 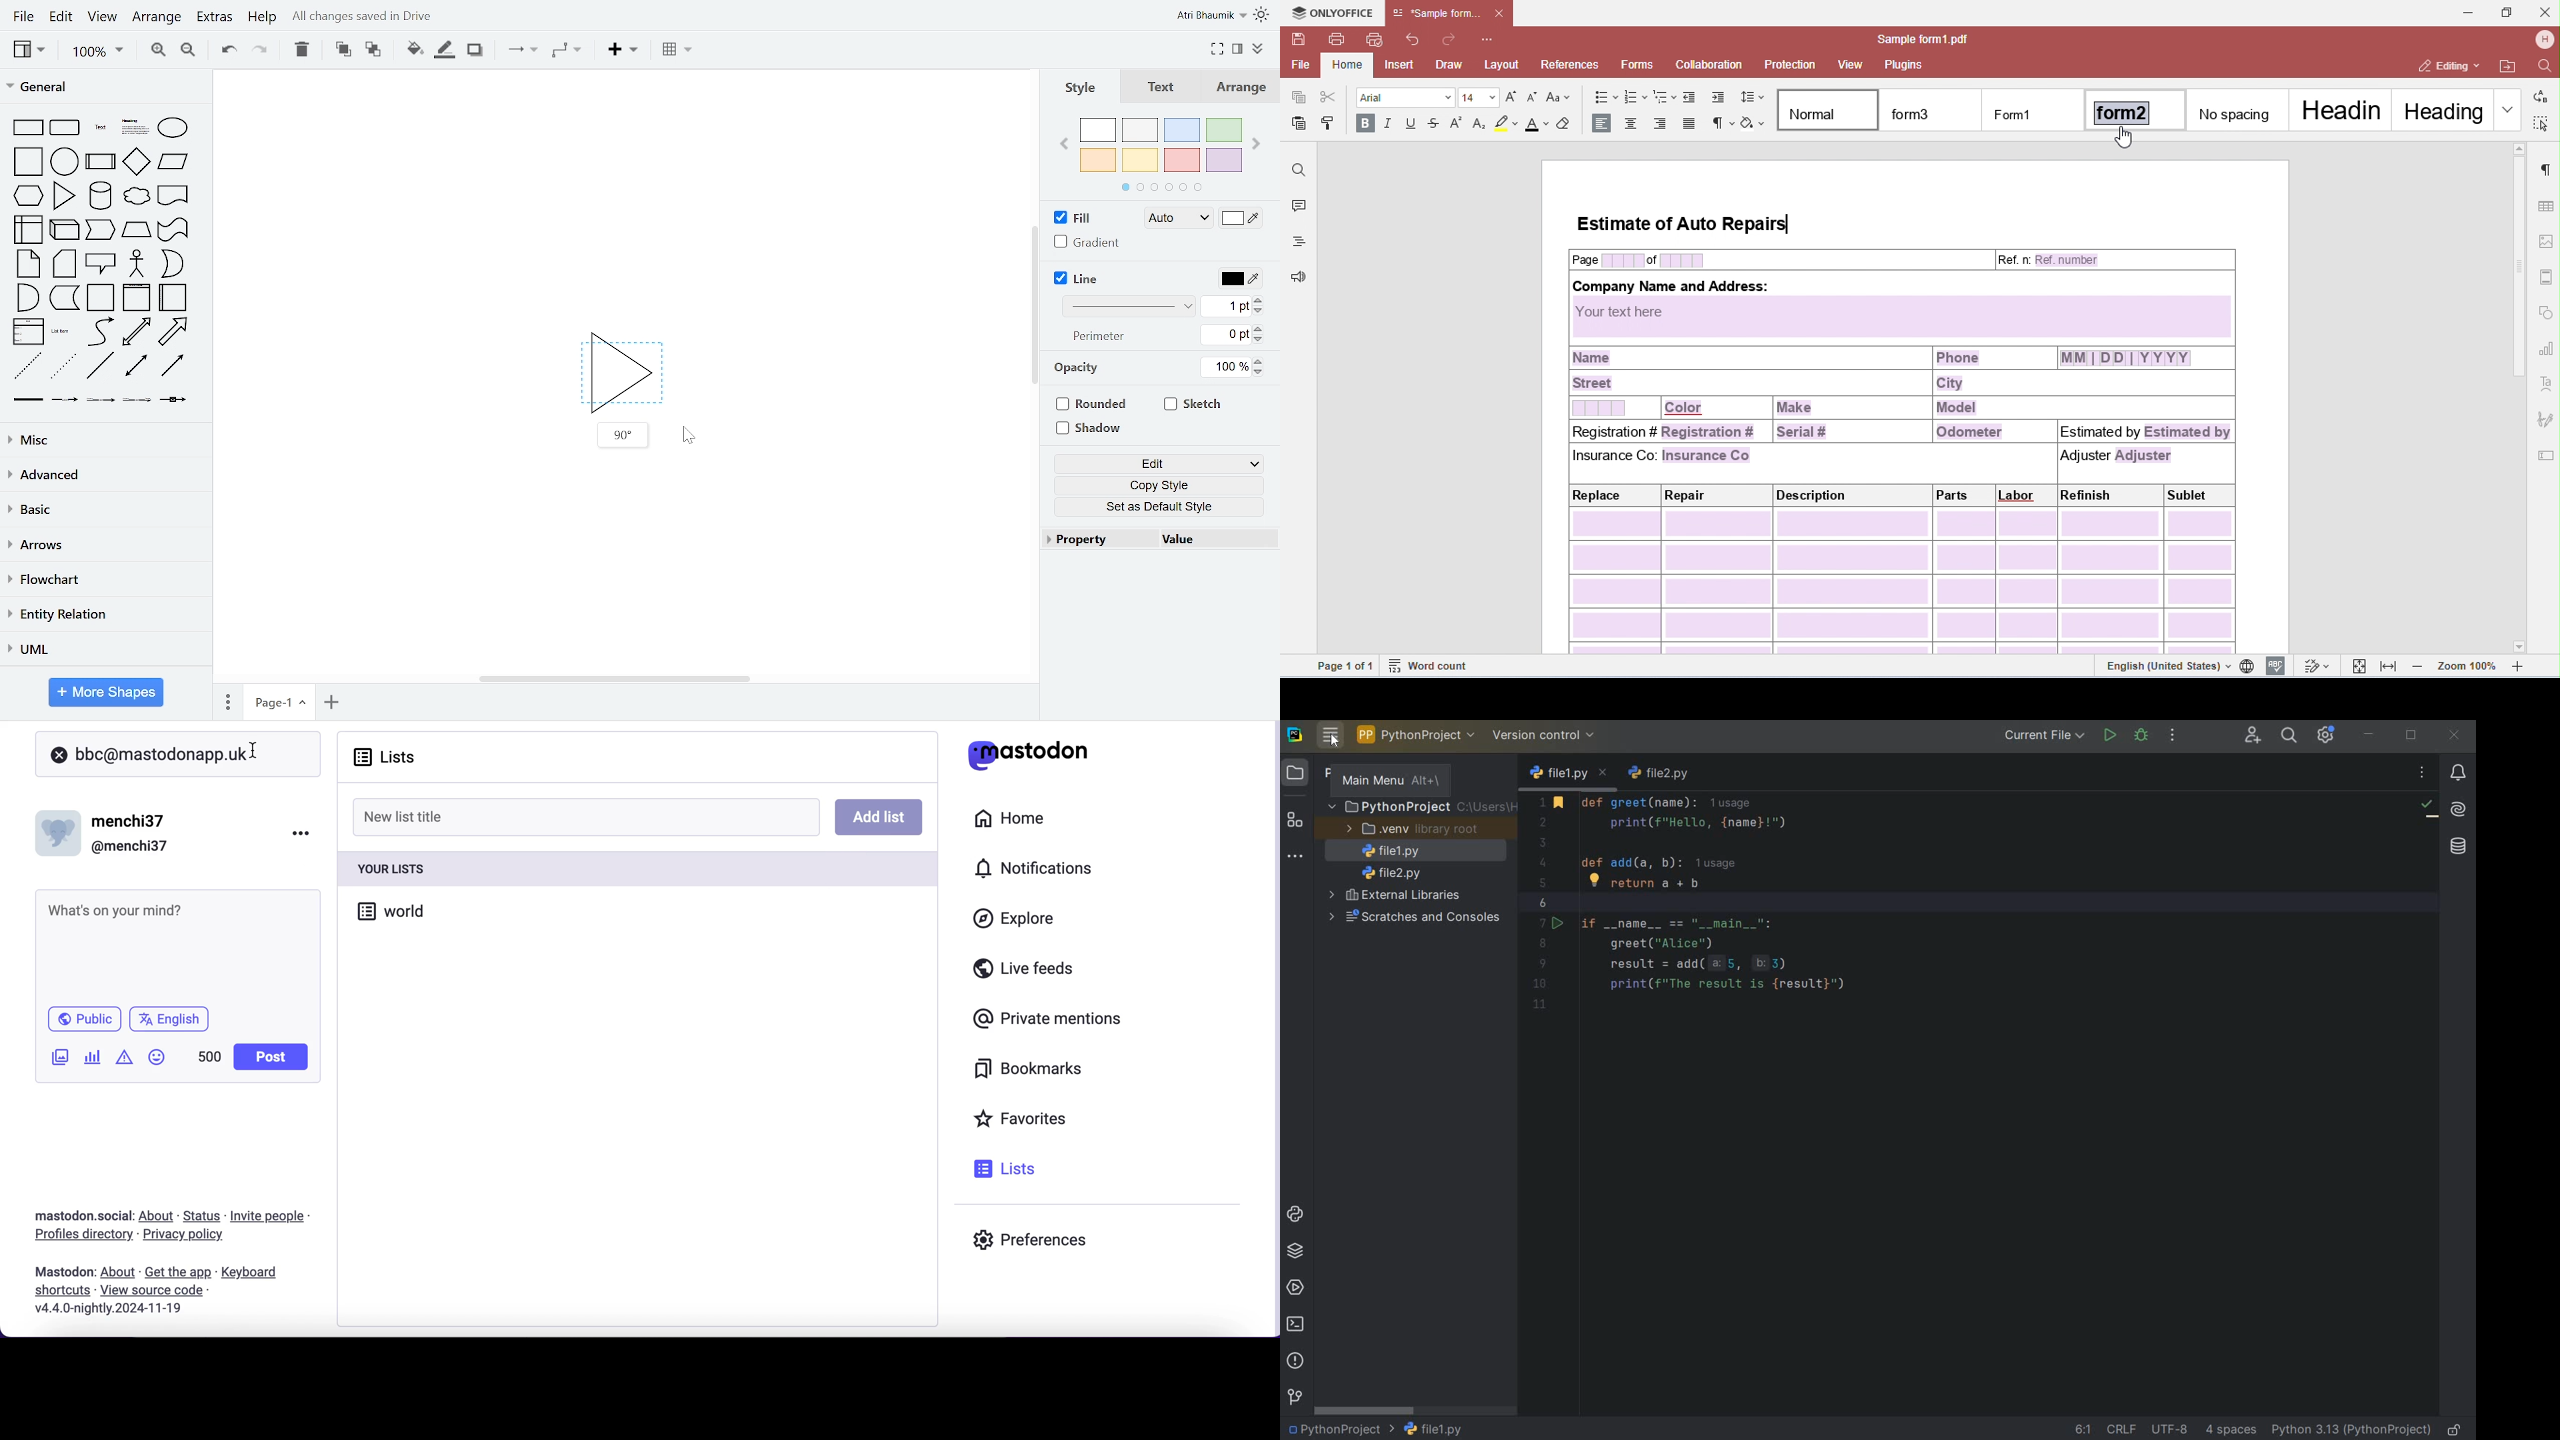 I want to click on delete, so click(x=302, y=49).